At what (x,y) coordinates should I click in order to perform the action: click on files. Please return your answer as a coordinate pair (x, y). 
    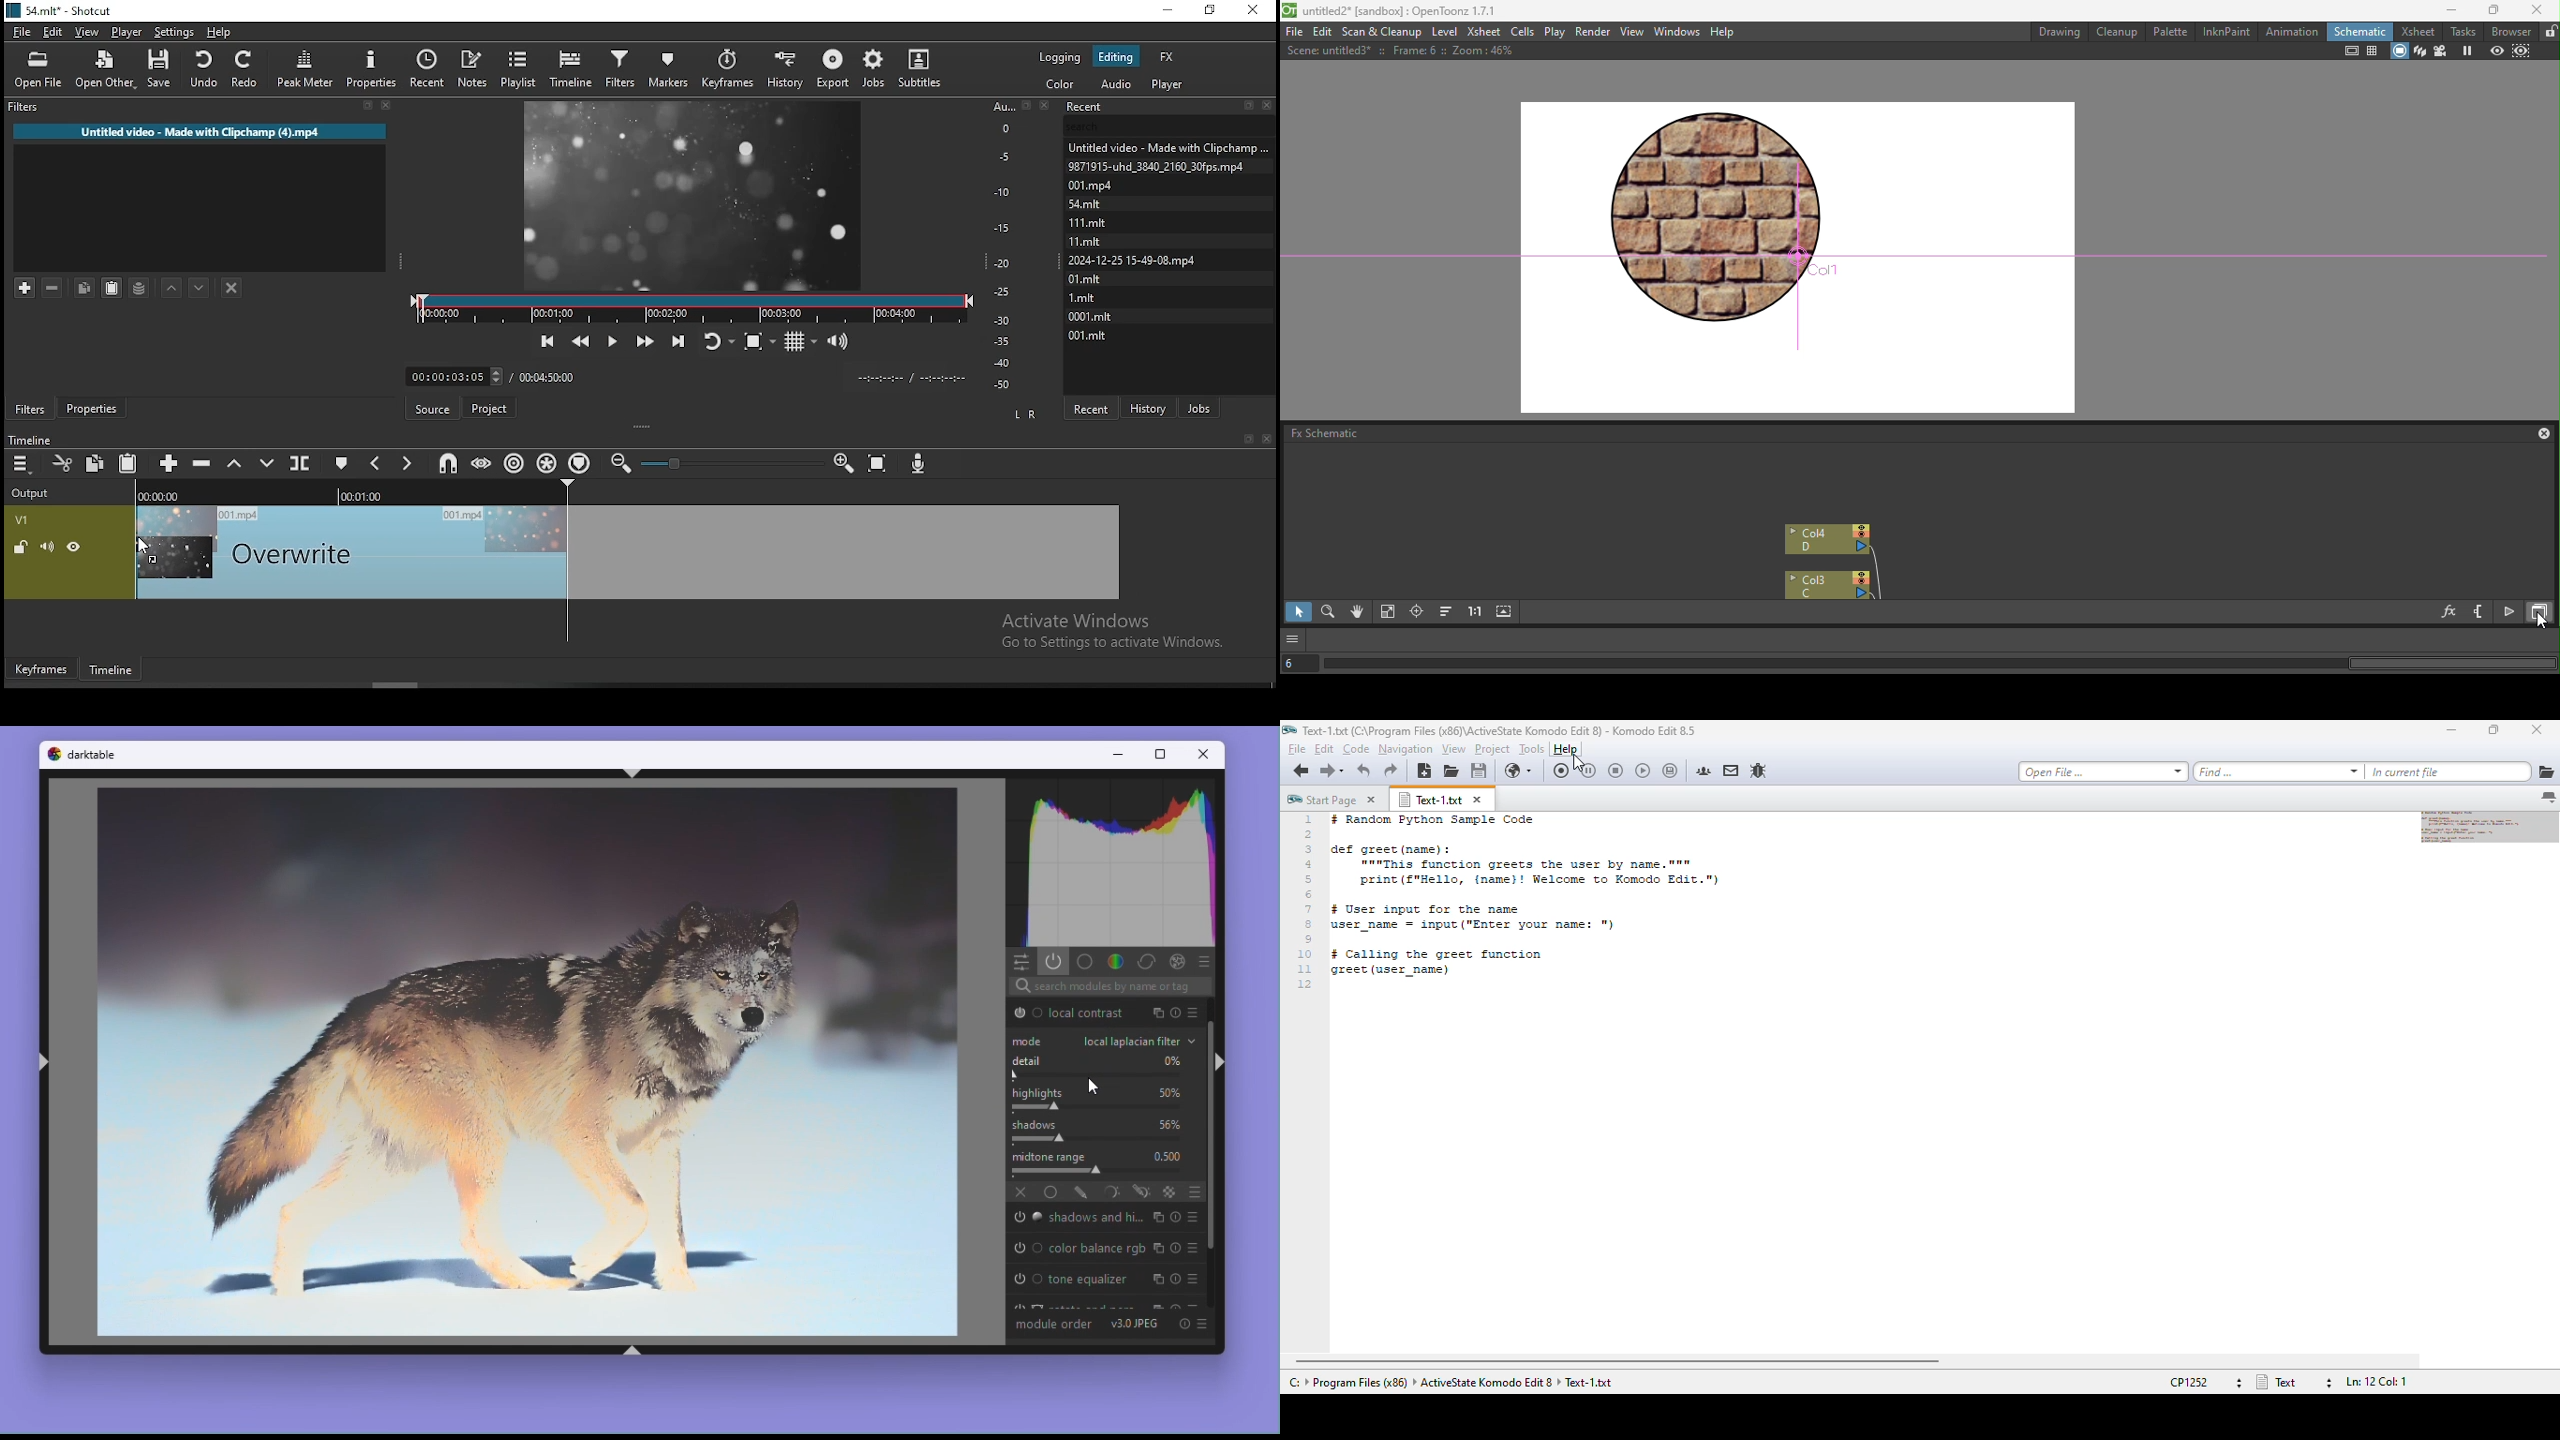
    Looking at the image, I should click on (1085, 203).